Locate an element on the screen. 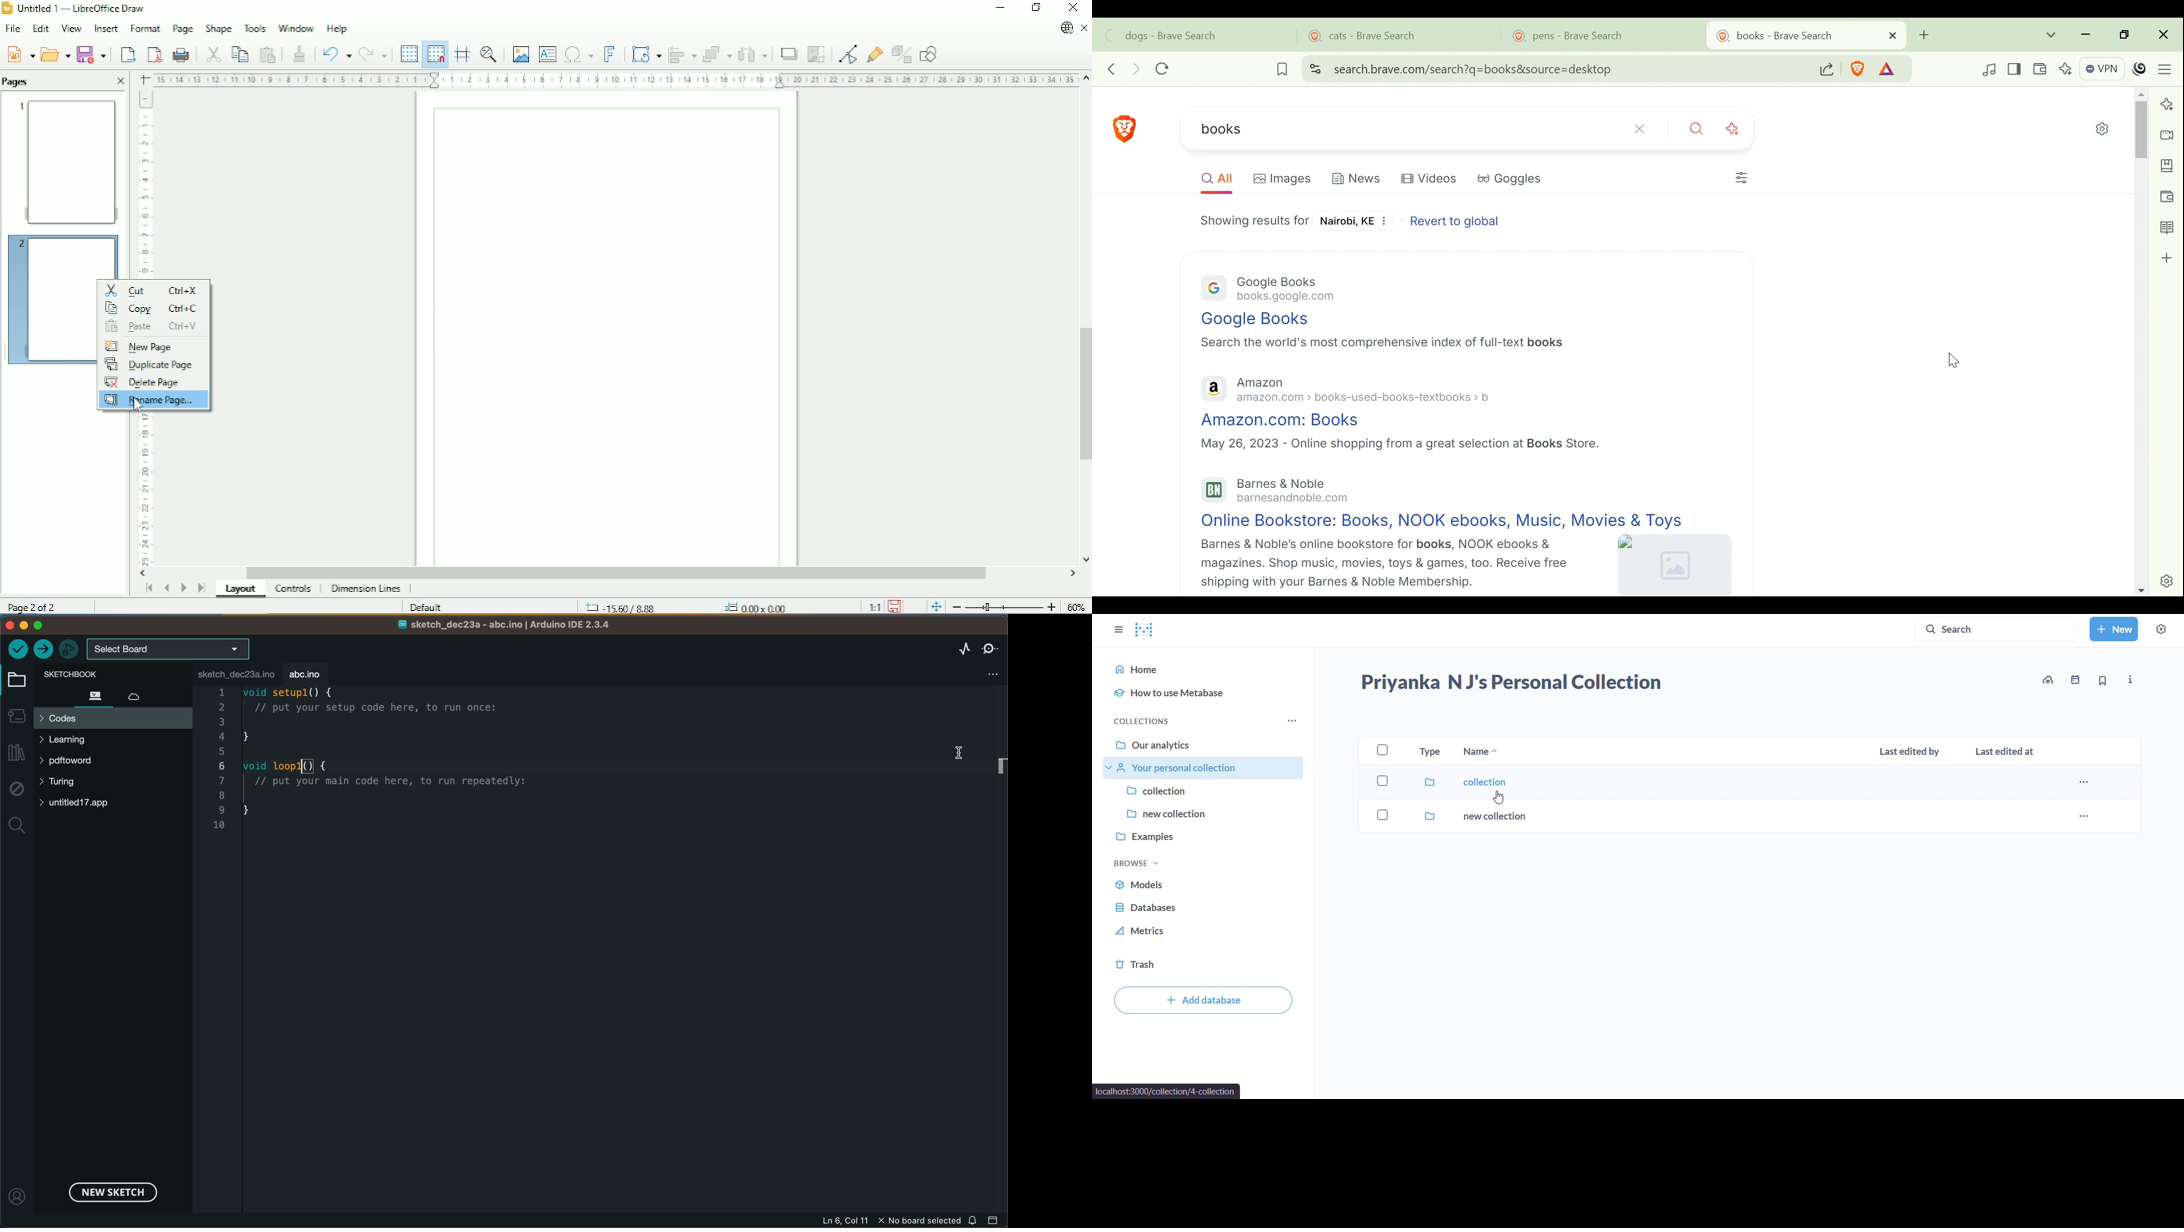 Image resolution: width=2184 pixels, height=1232 pixels. Horizontal scale is located at coordinates (614, 79).